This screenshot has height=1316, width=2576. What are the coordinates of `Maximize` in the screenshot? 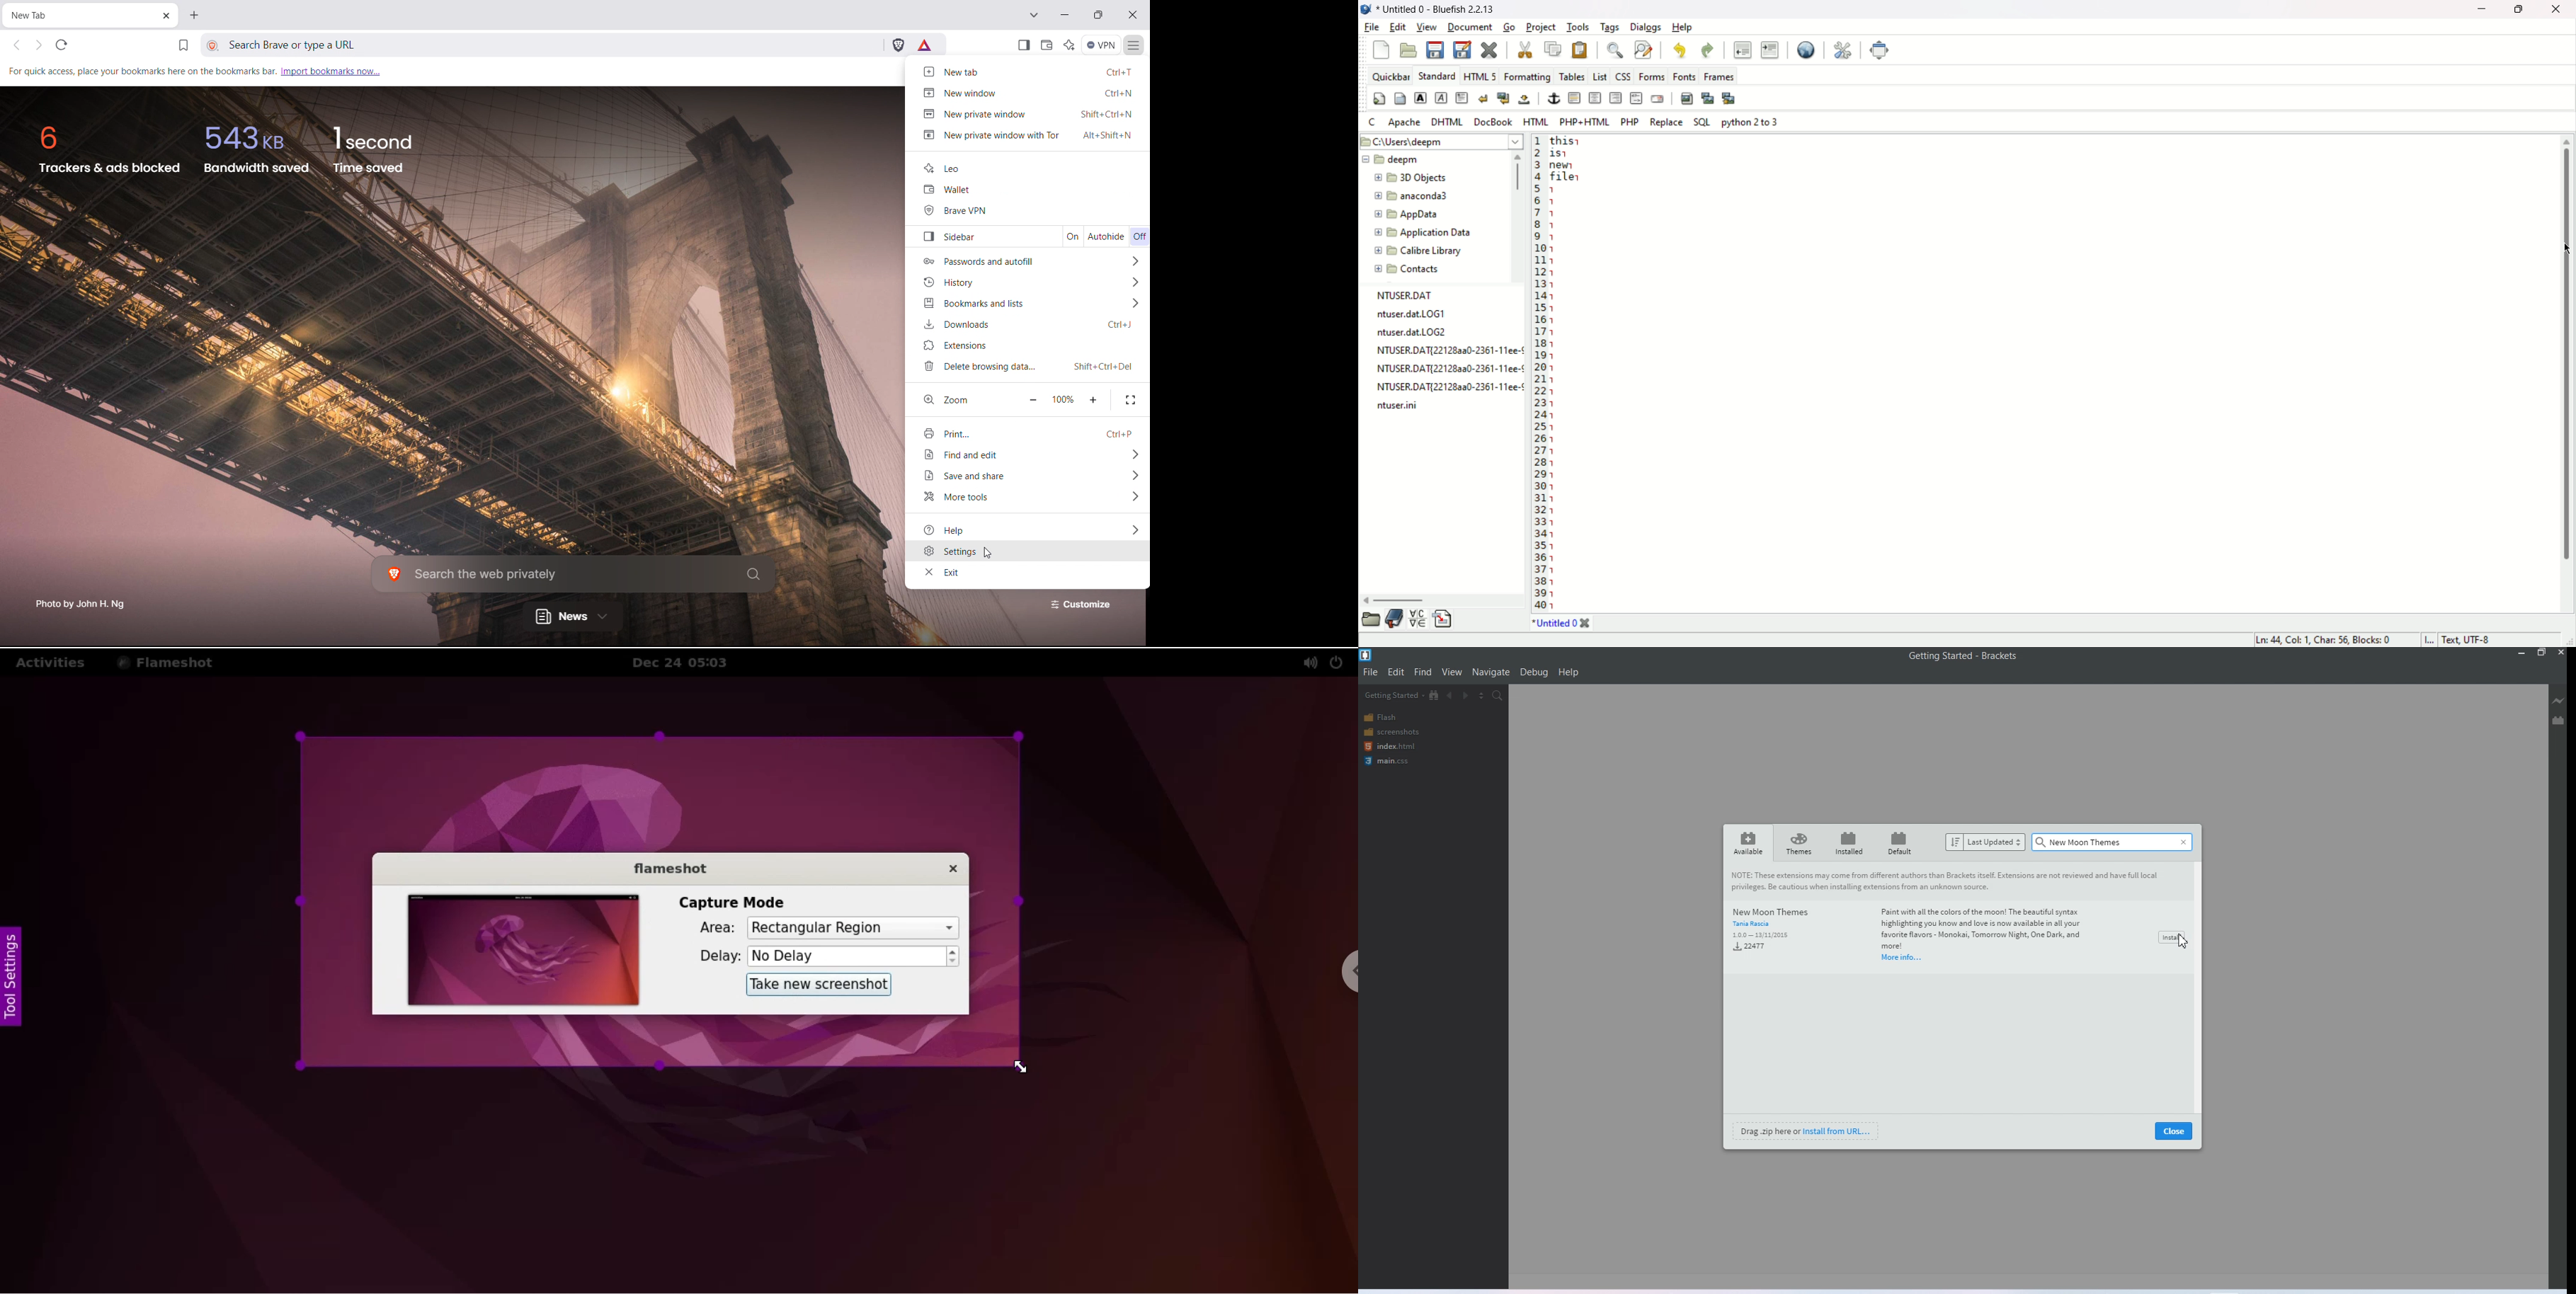 It's located at (2542, 654).